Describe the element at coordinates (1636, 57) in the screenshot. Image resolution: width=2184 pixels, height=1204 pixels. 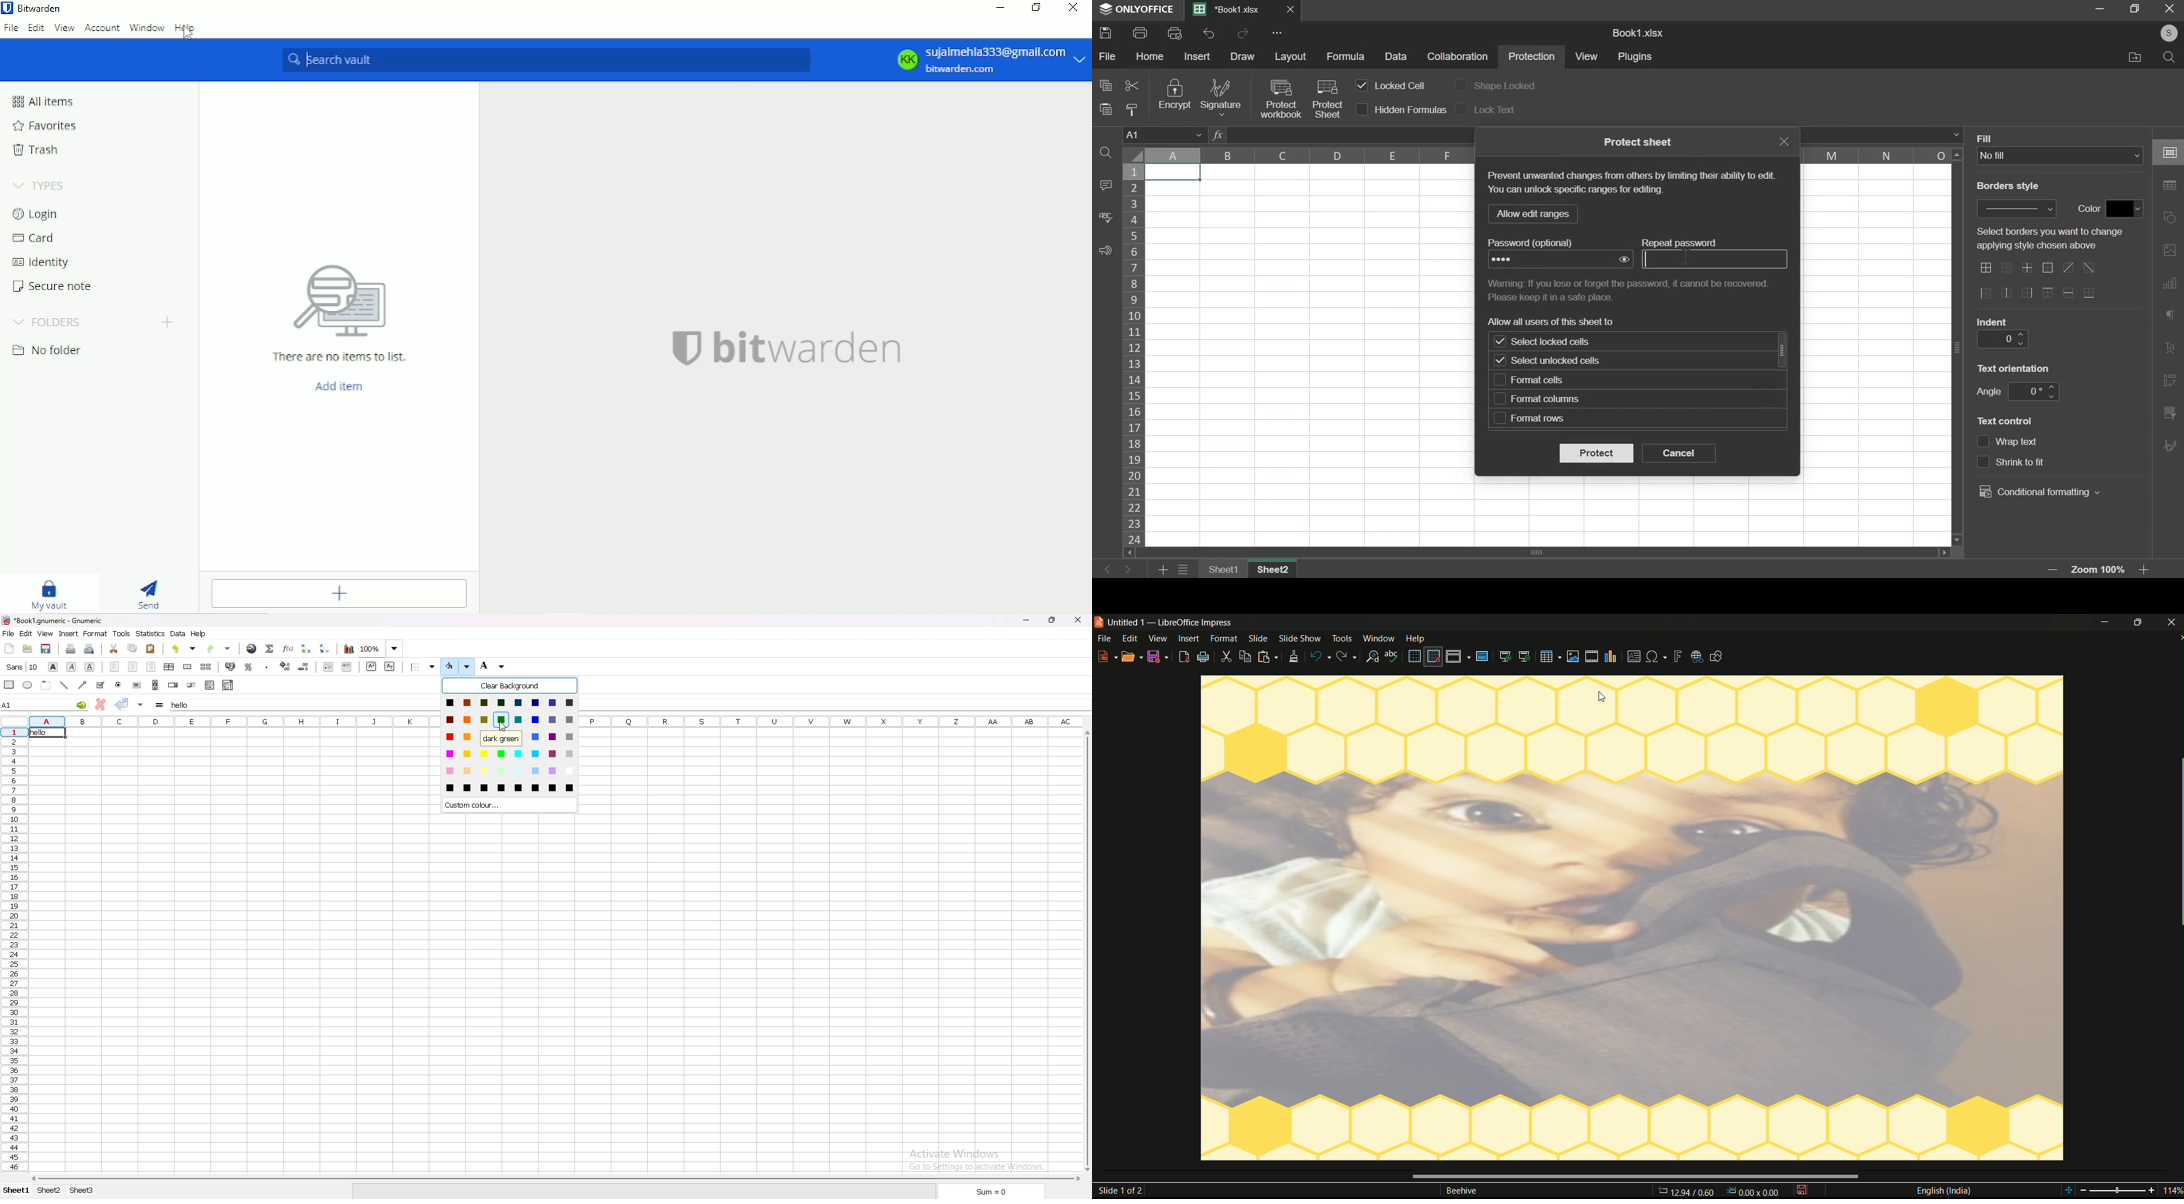
I see `plugins` at that location.